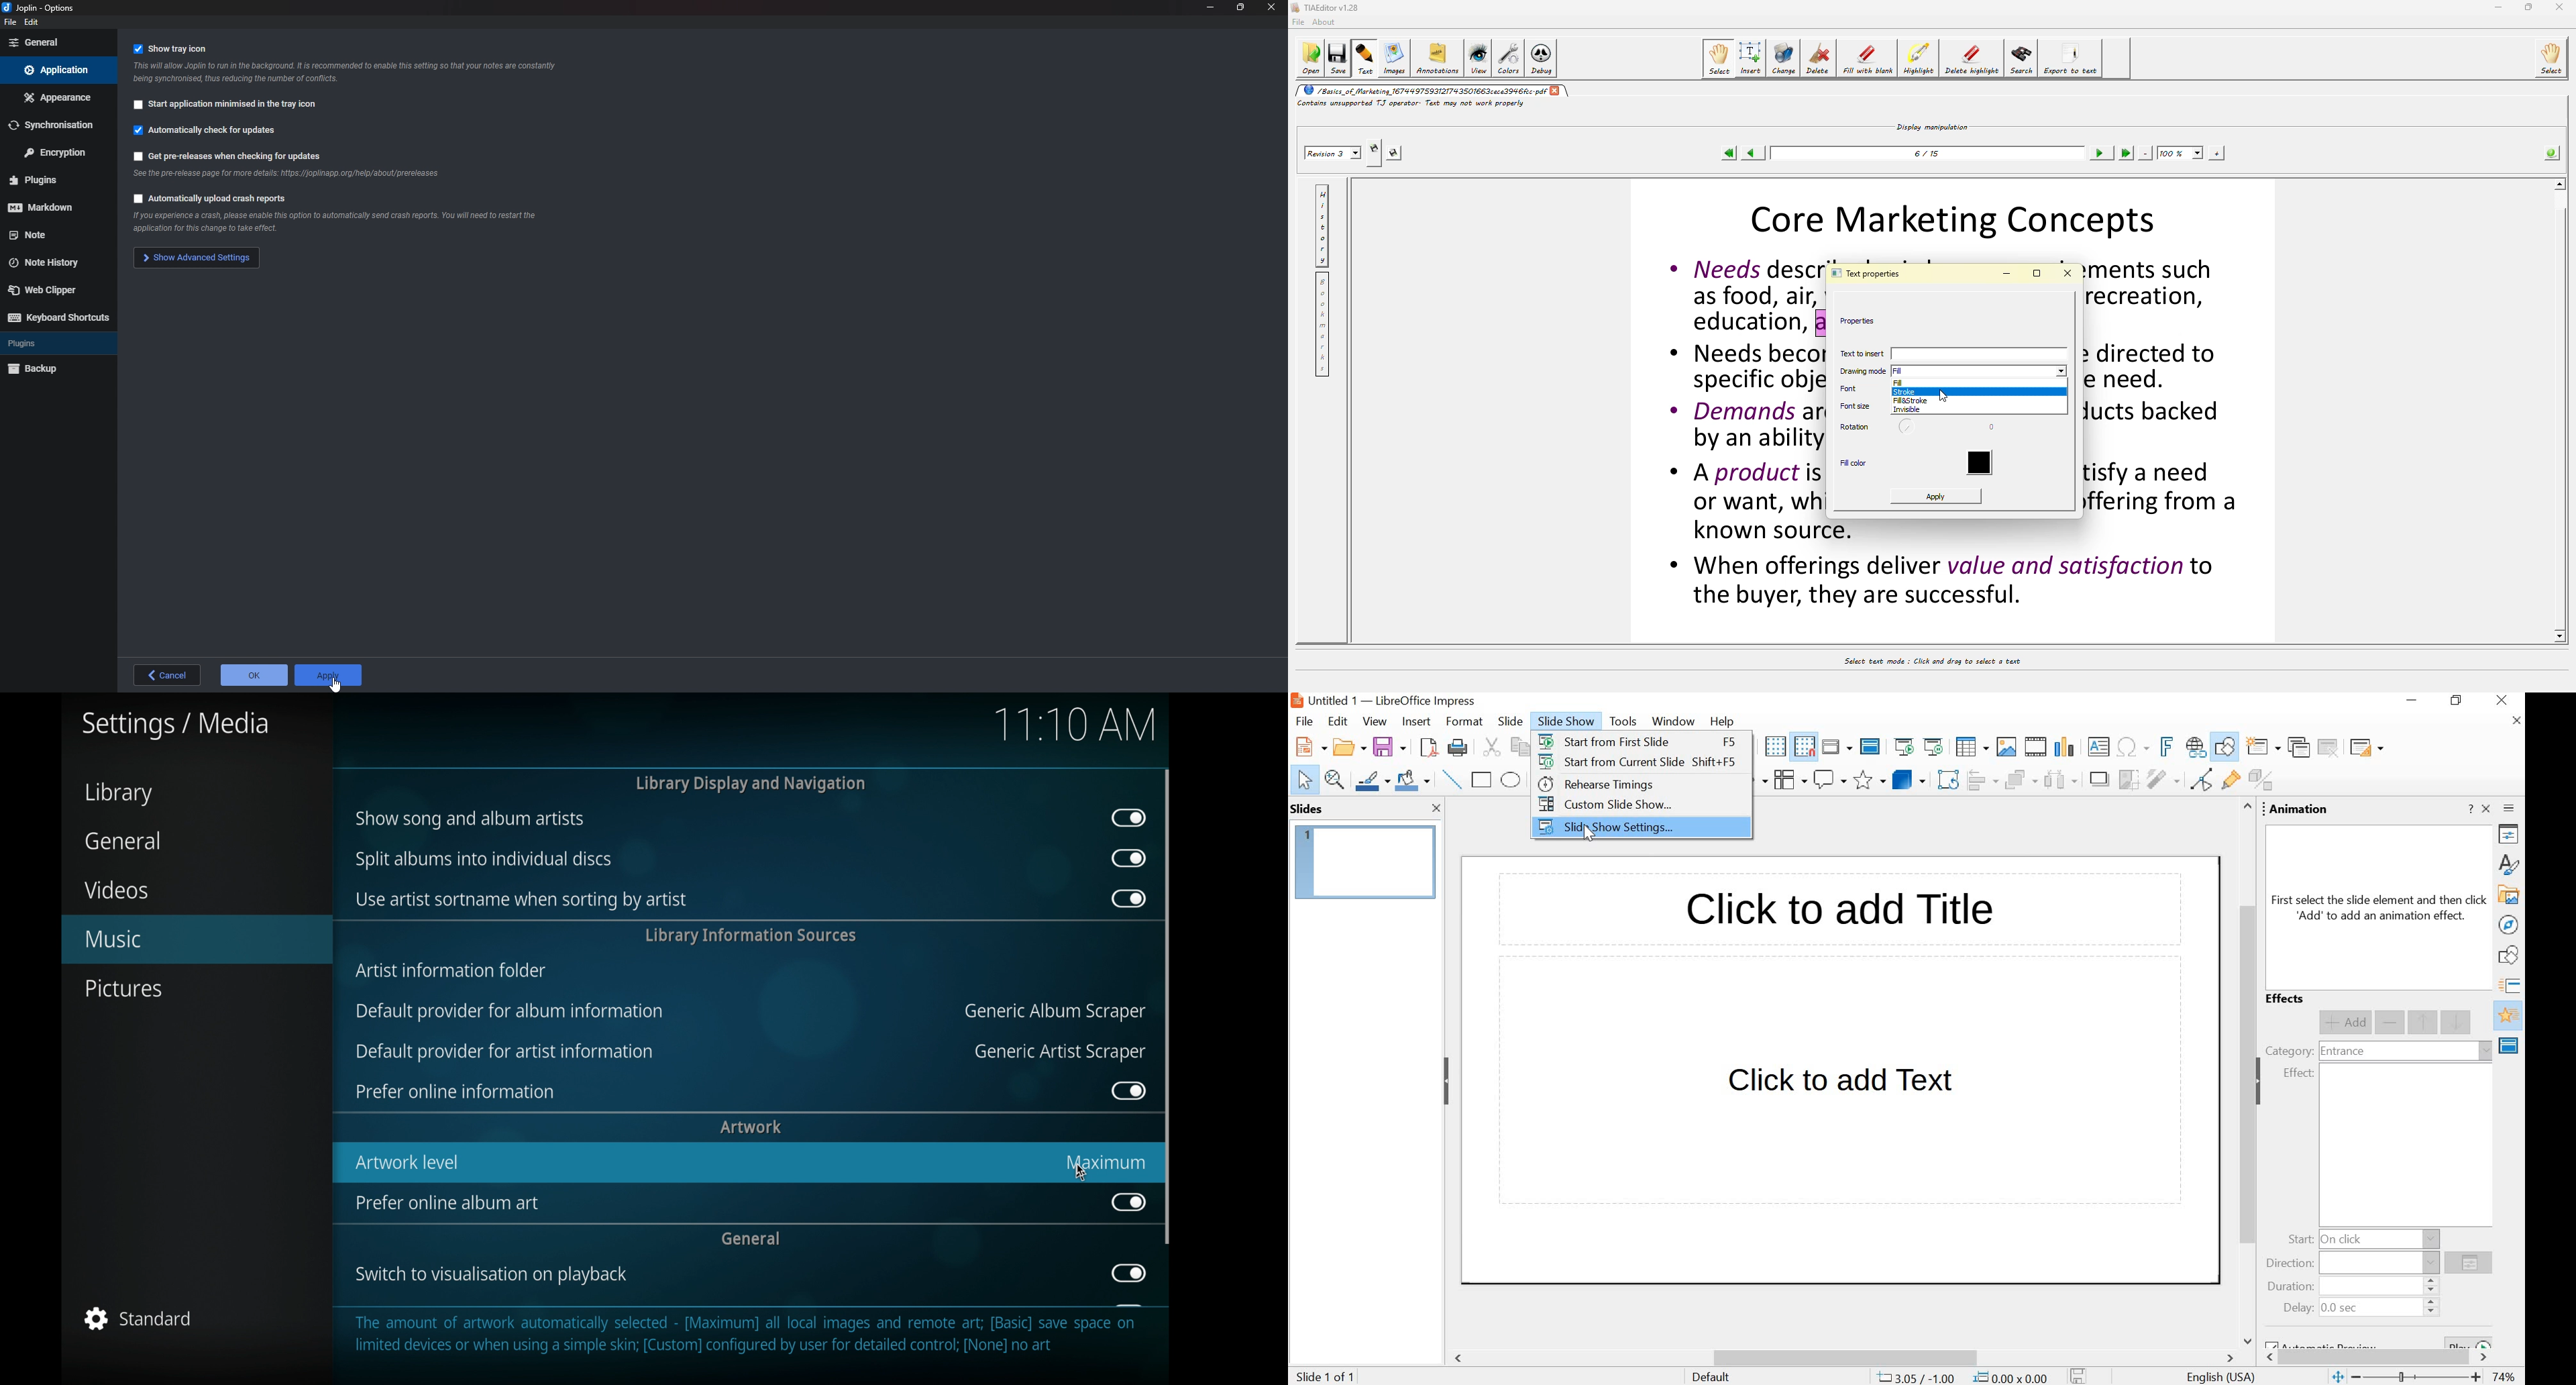  I want to click on scroll bar, so click(2245, 1073).